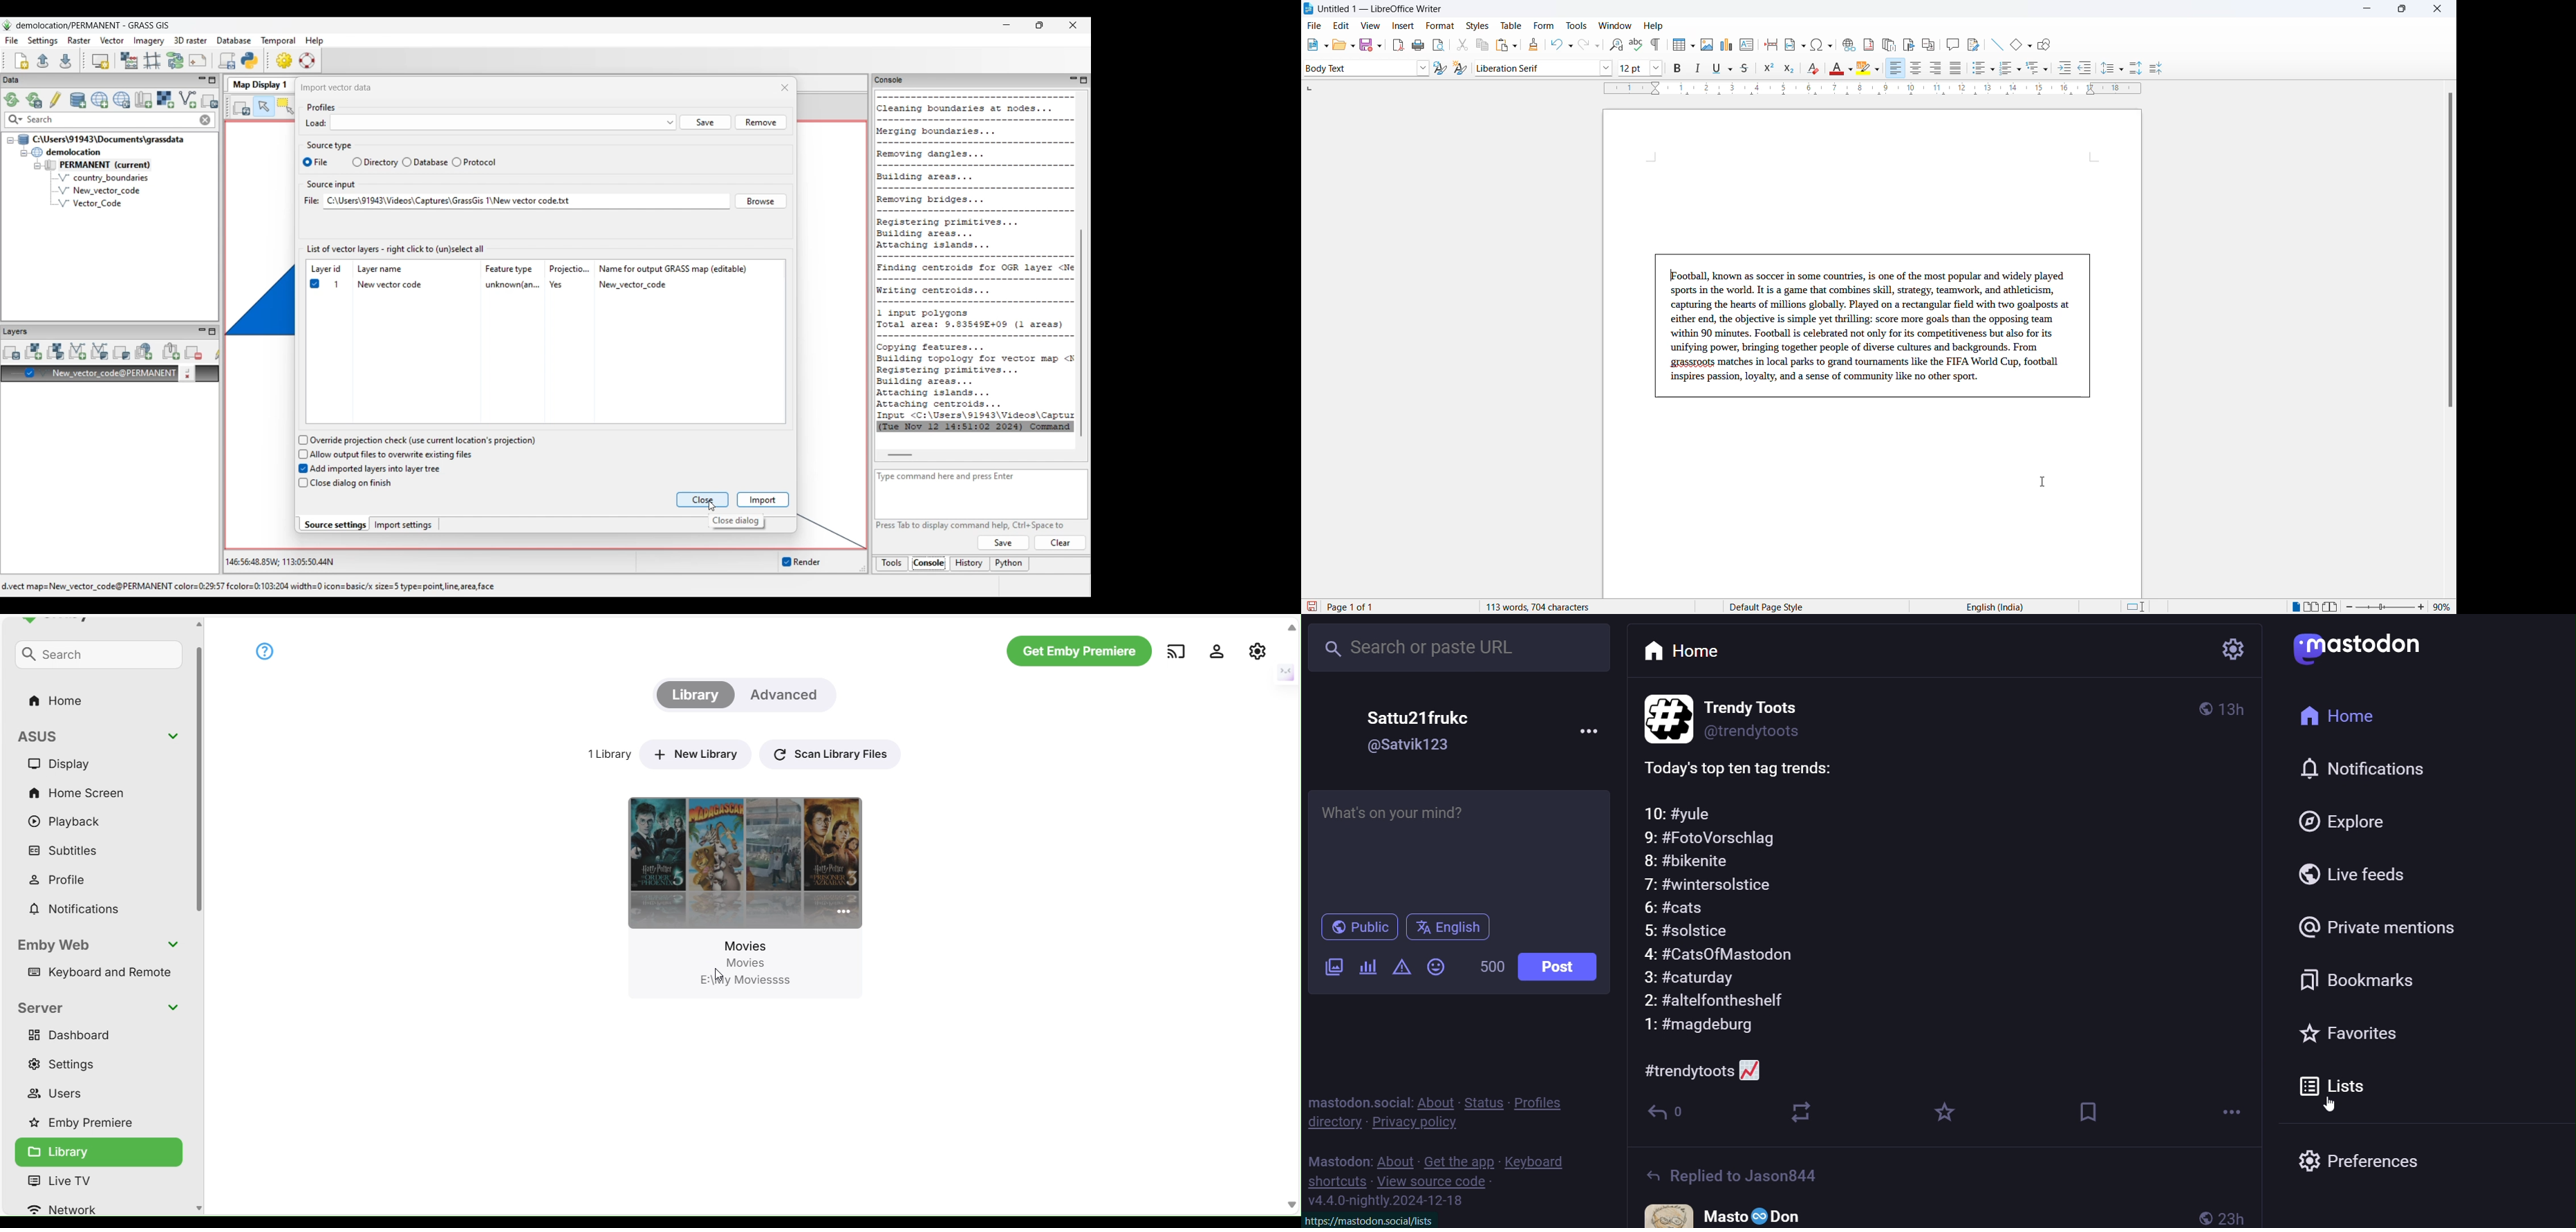 The width and height of the screenshot is (2576, 1232). Describe the element at coordinates (2351, 874) in the screenshot. I see `live feed` at that location.